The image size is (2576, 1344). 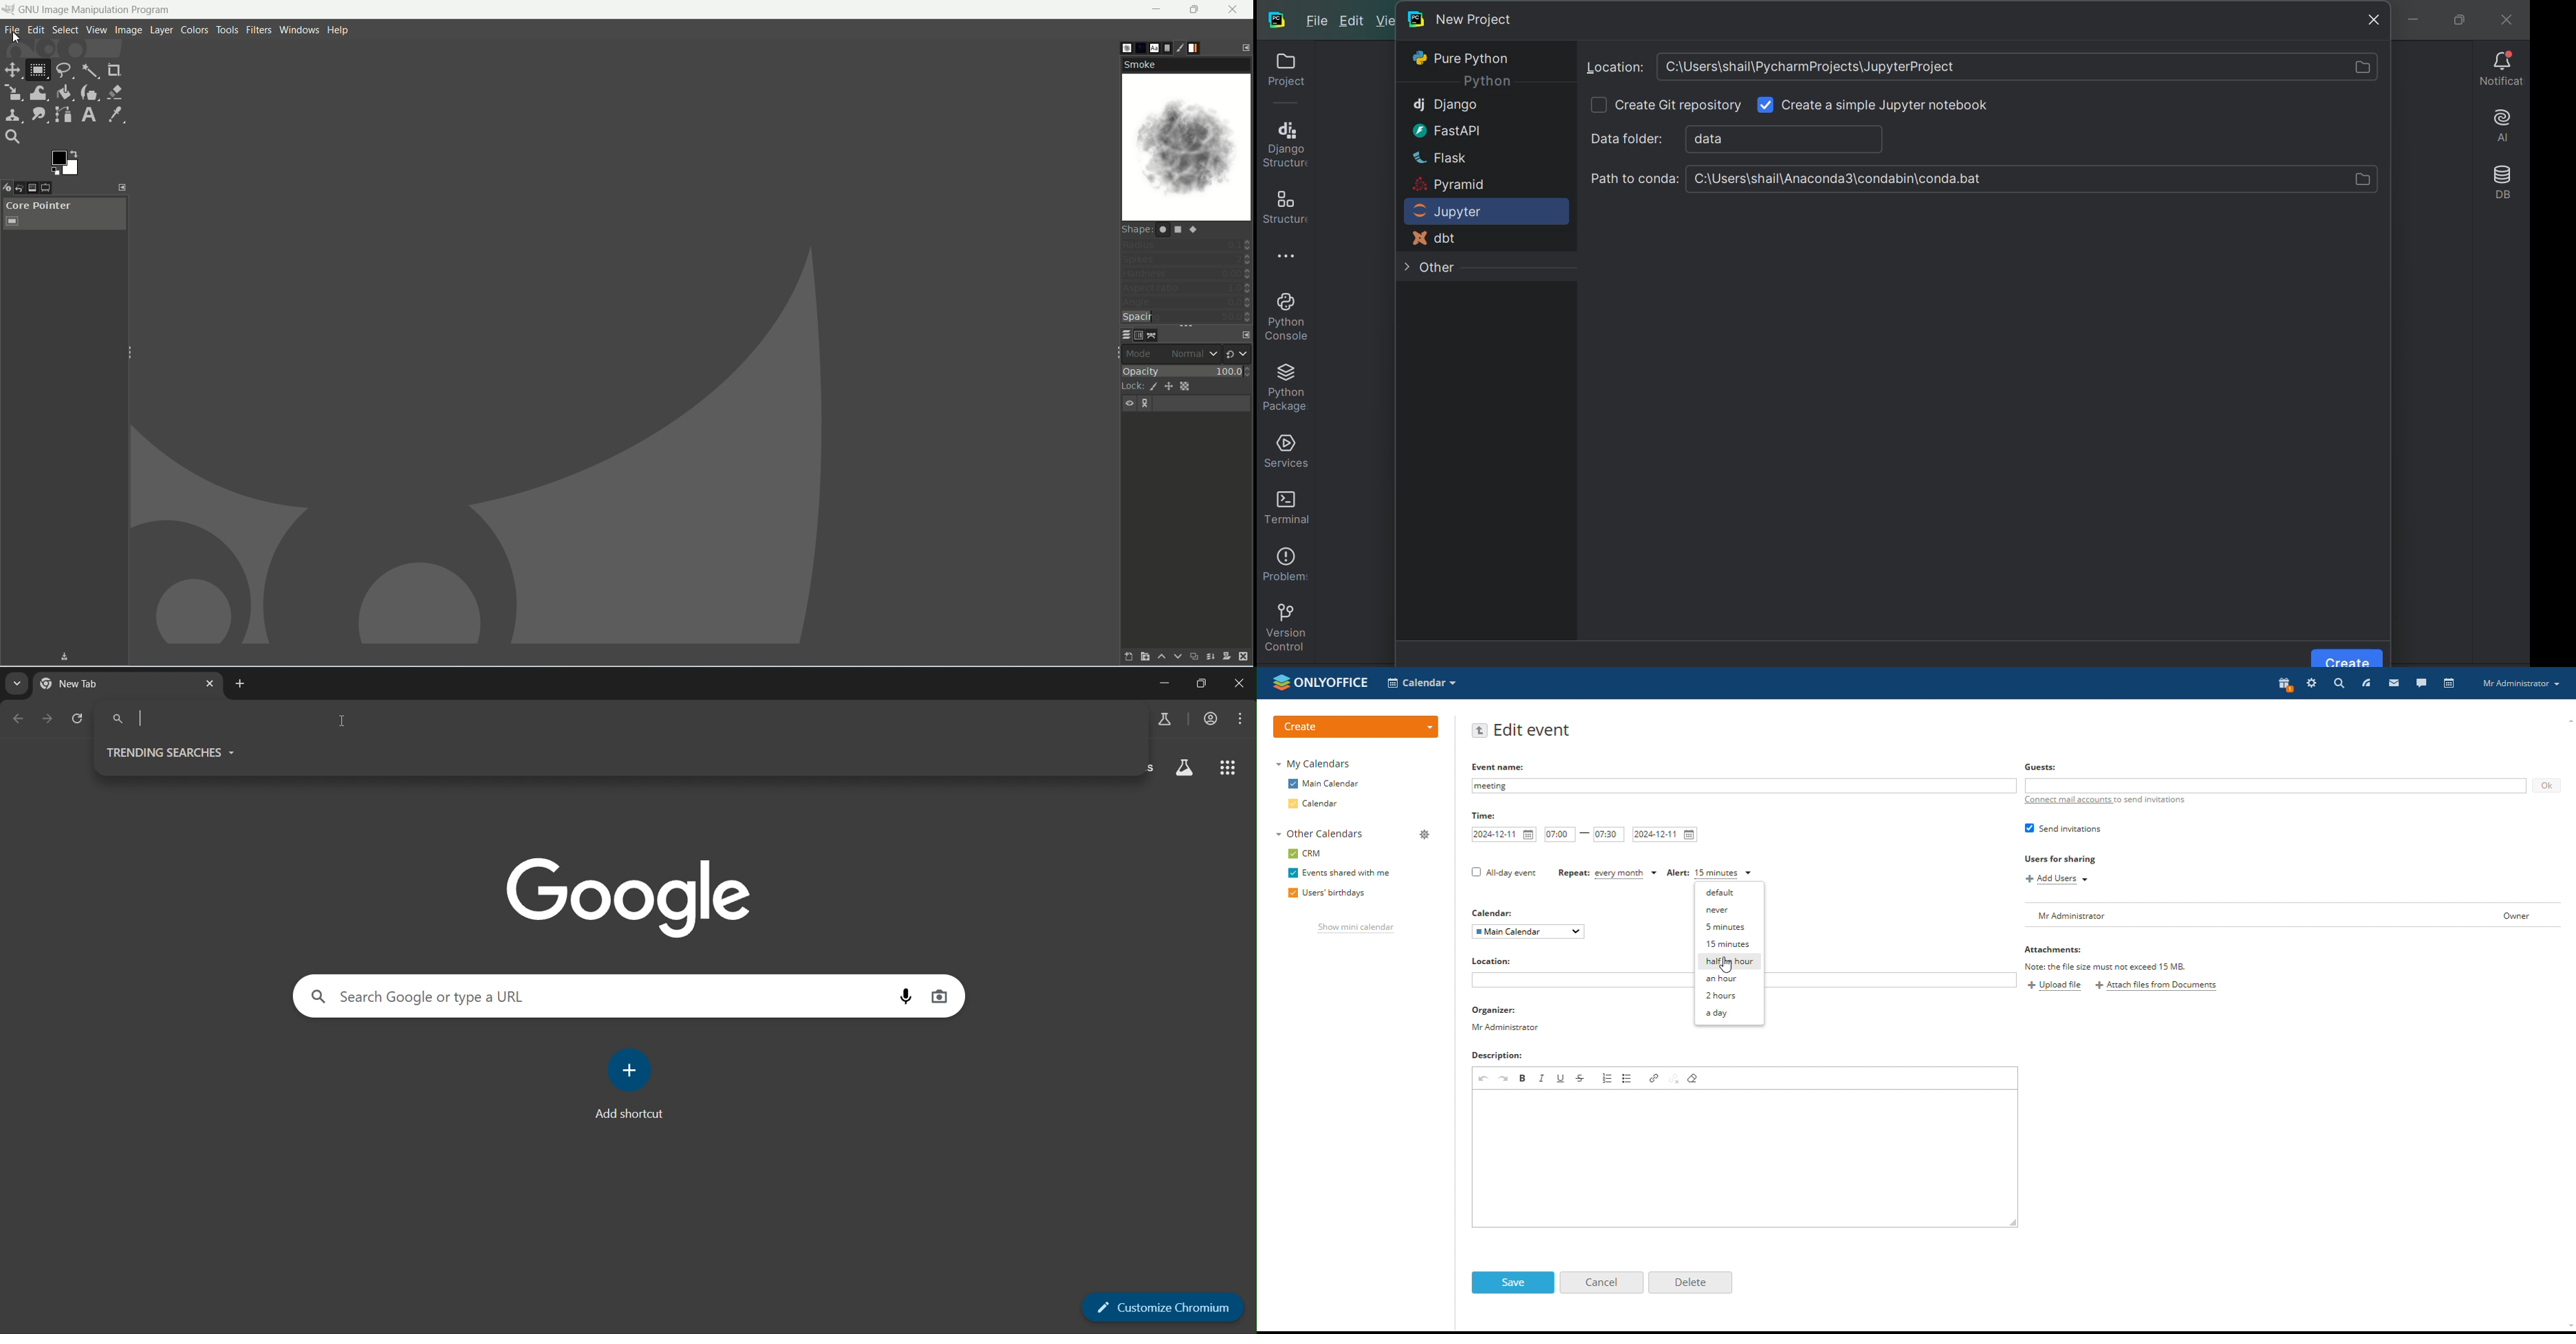 I want to click on help, so click(x=339, y=31).